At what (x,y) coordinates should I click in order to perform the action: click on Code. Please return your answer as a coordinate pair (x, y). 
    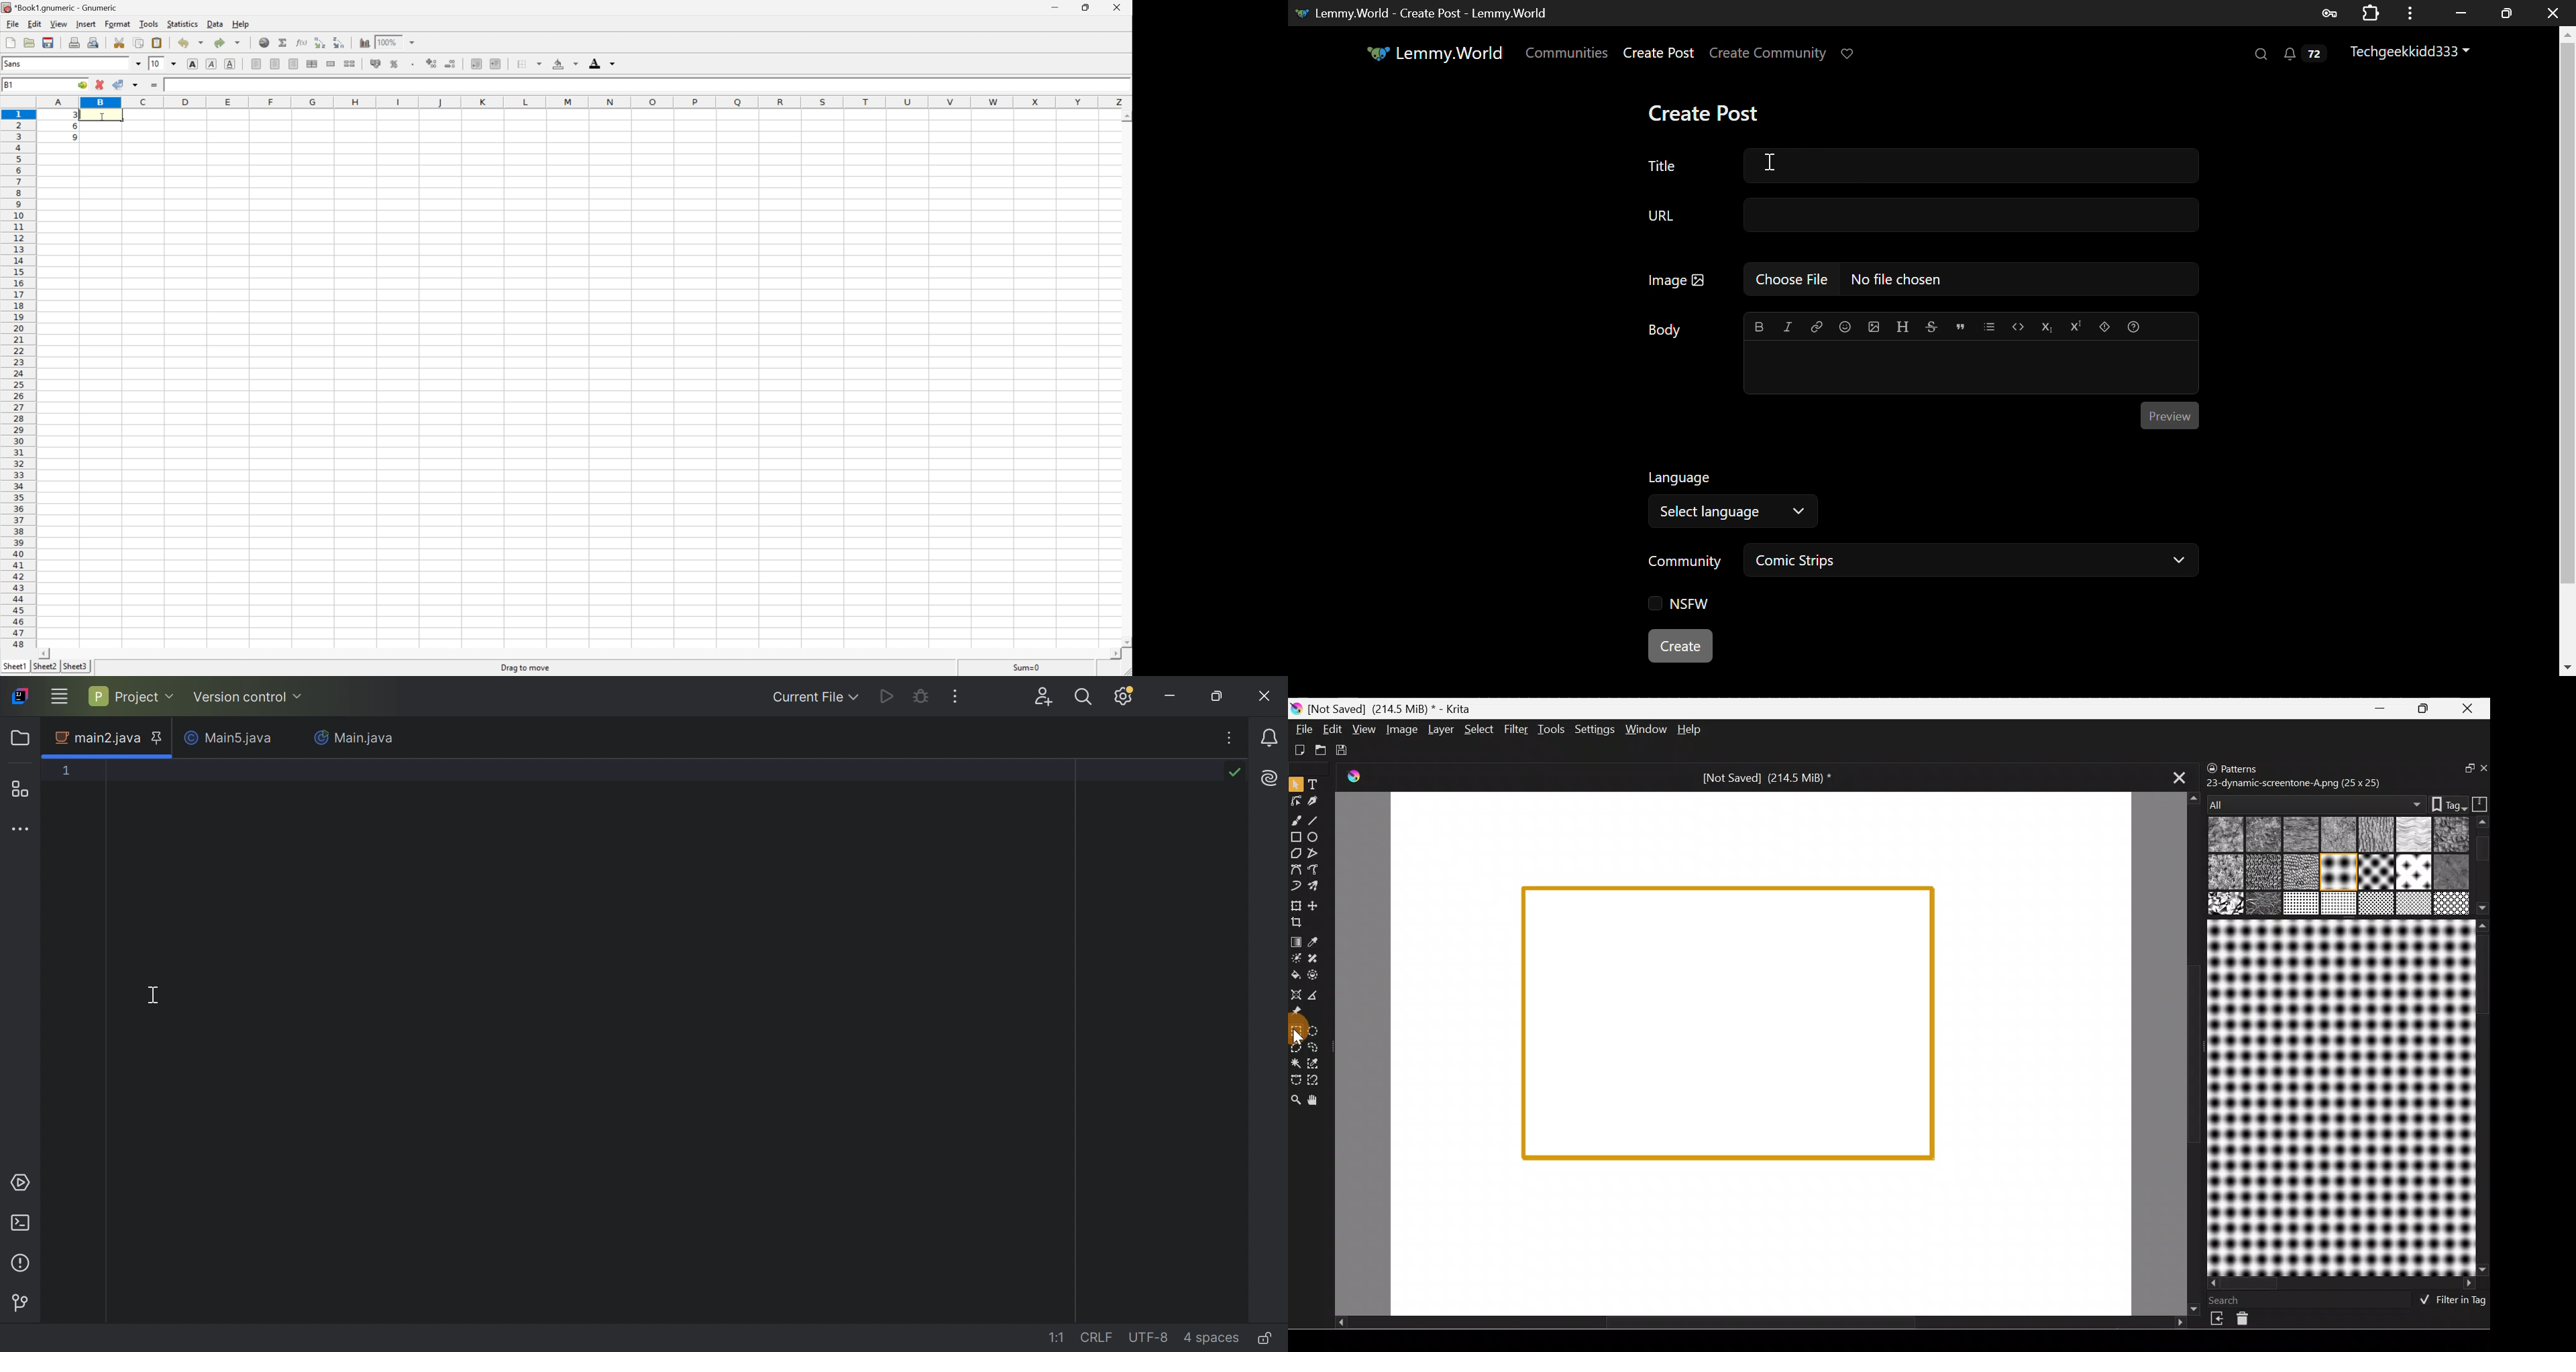
    Looking at the image, I should click on (2019, 328).